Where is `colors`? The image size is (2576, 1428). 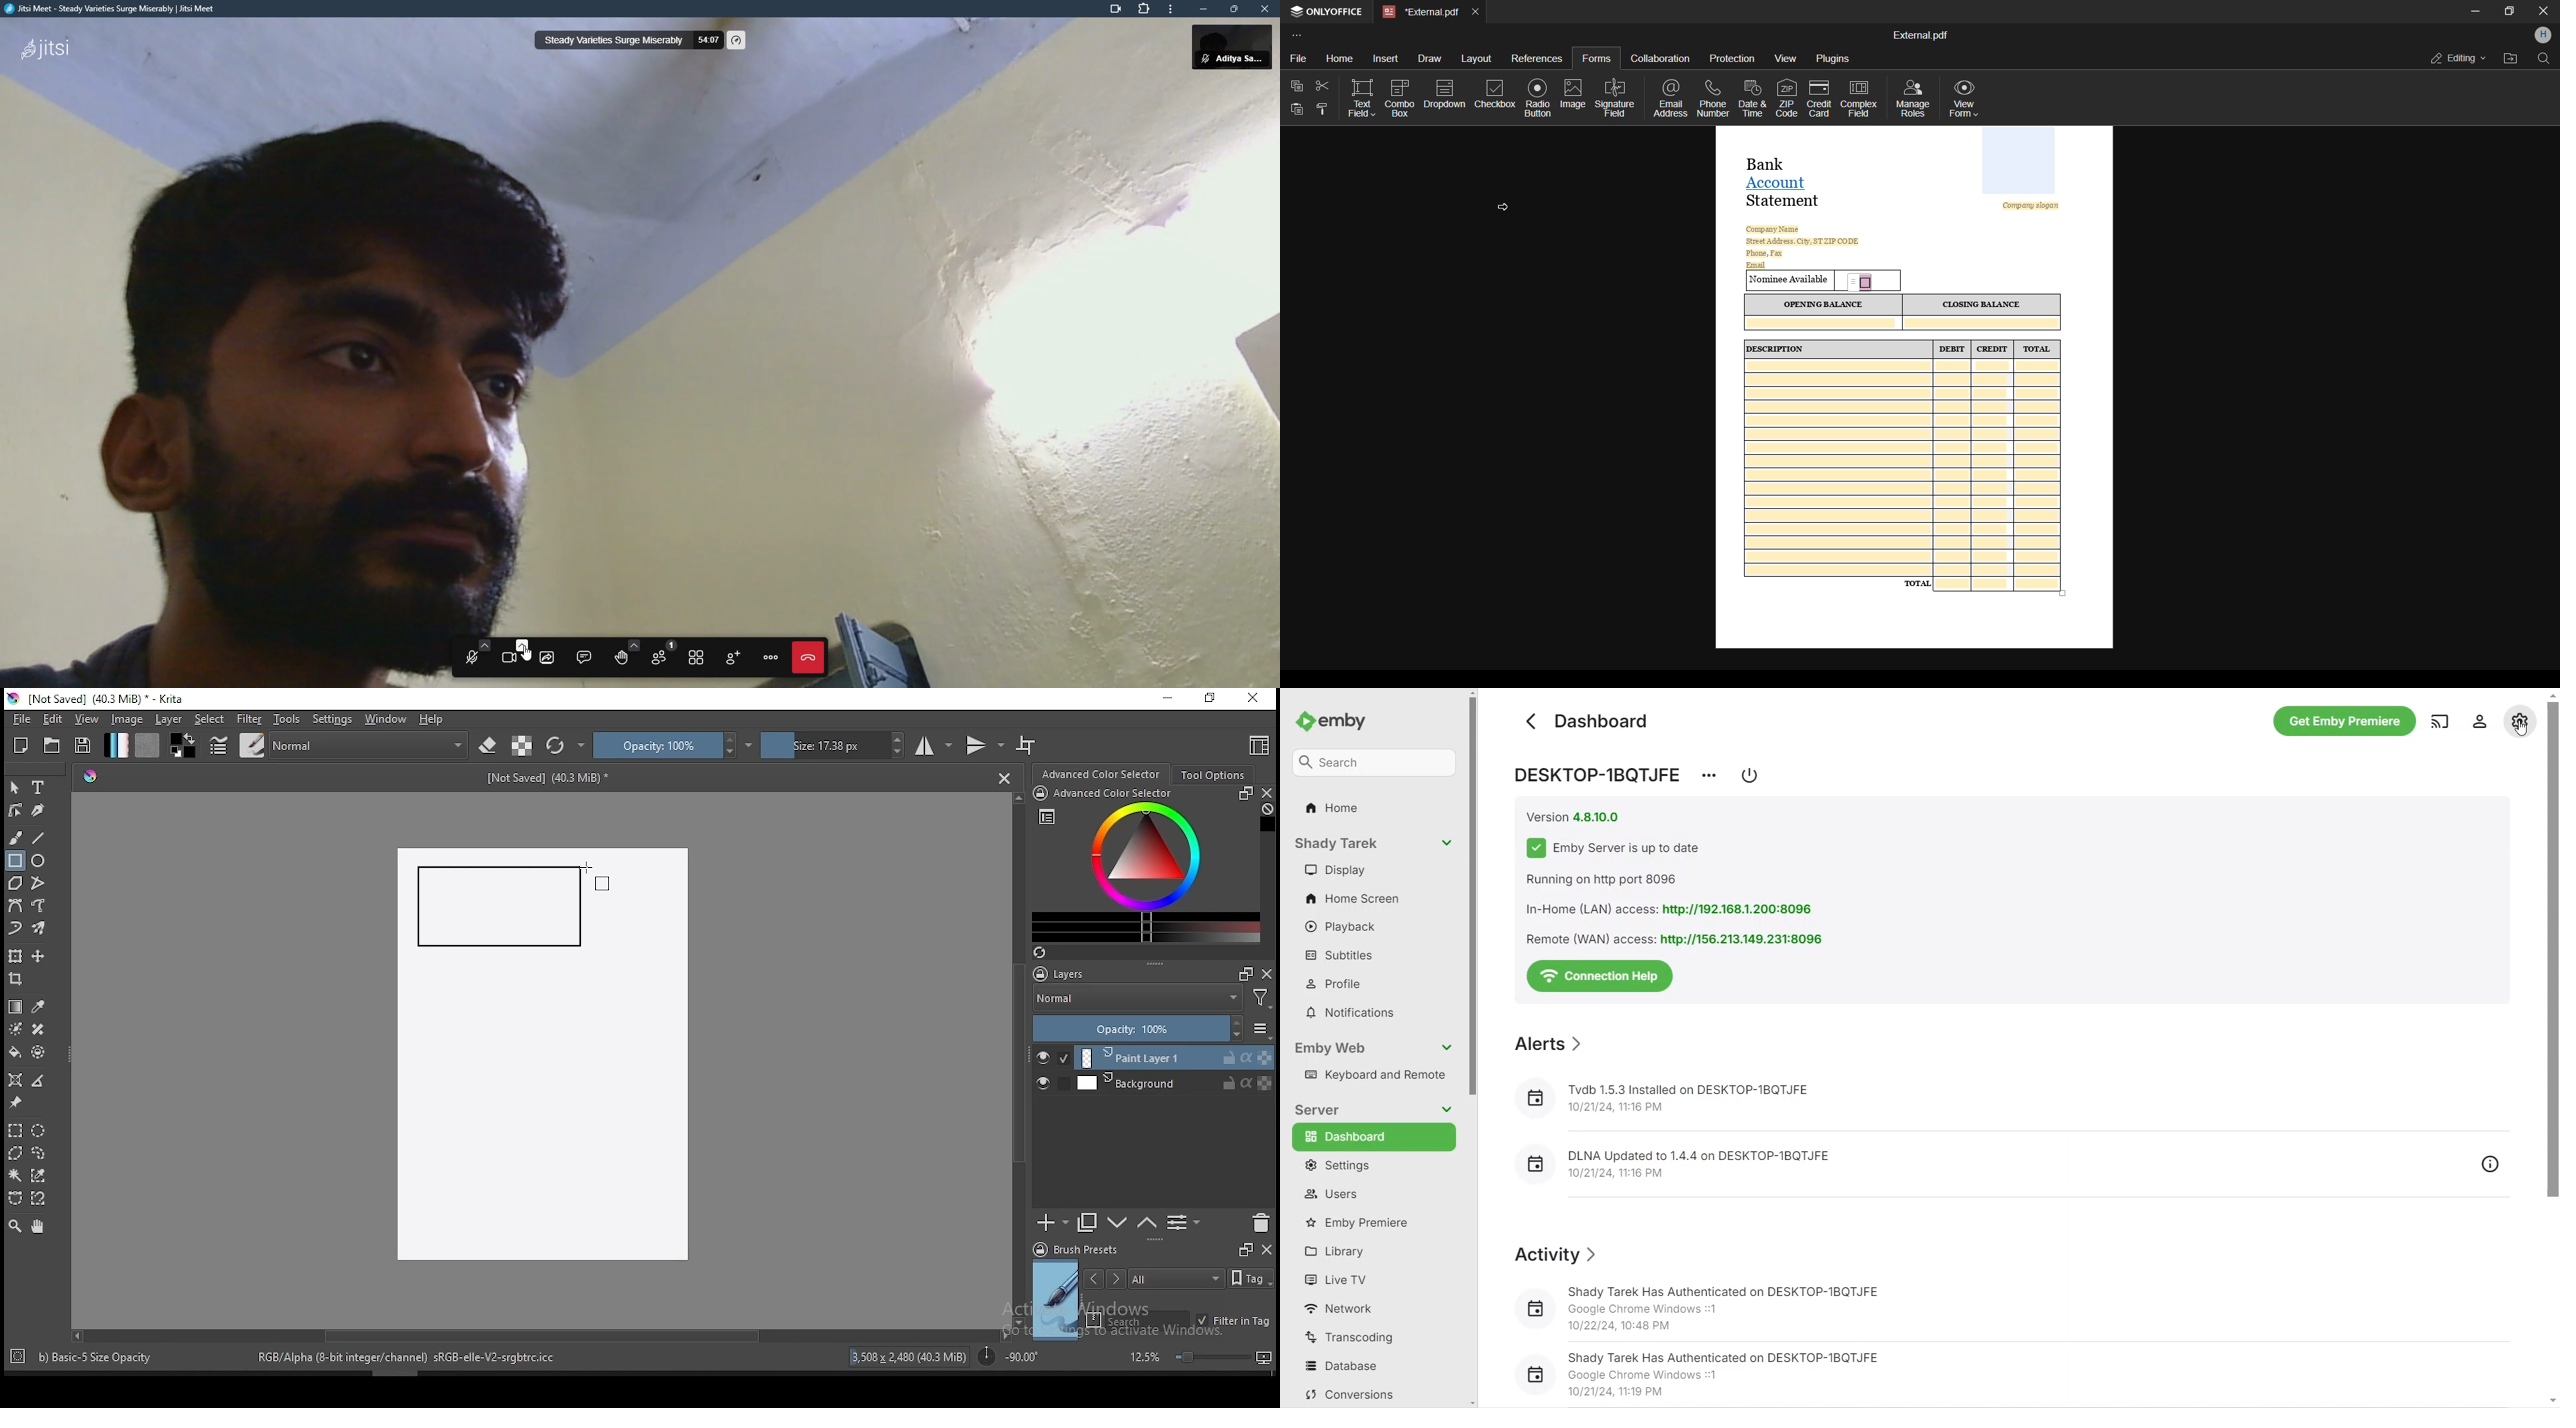
colors is located at coordinates (183, 745).